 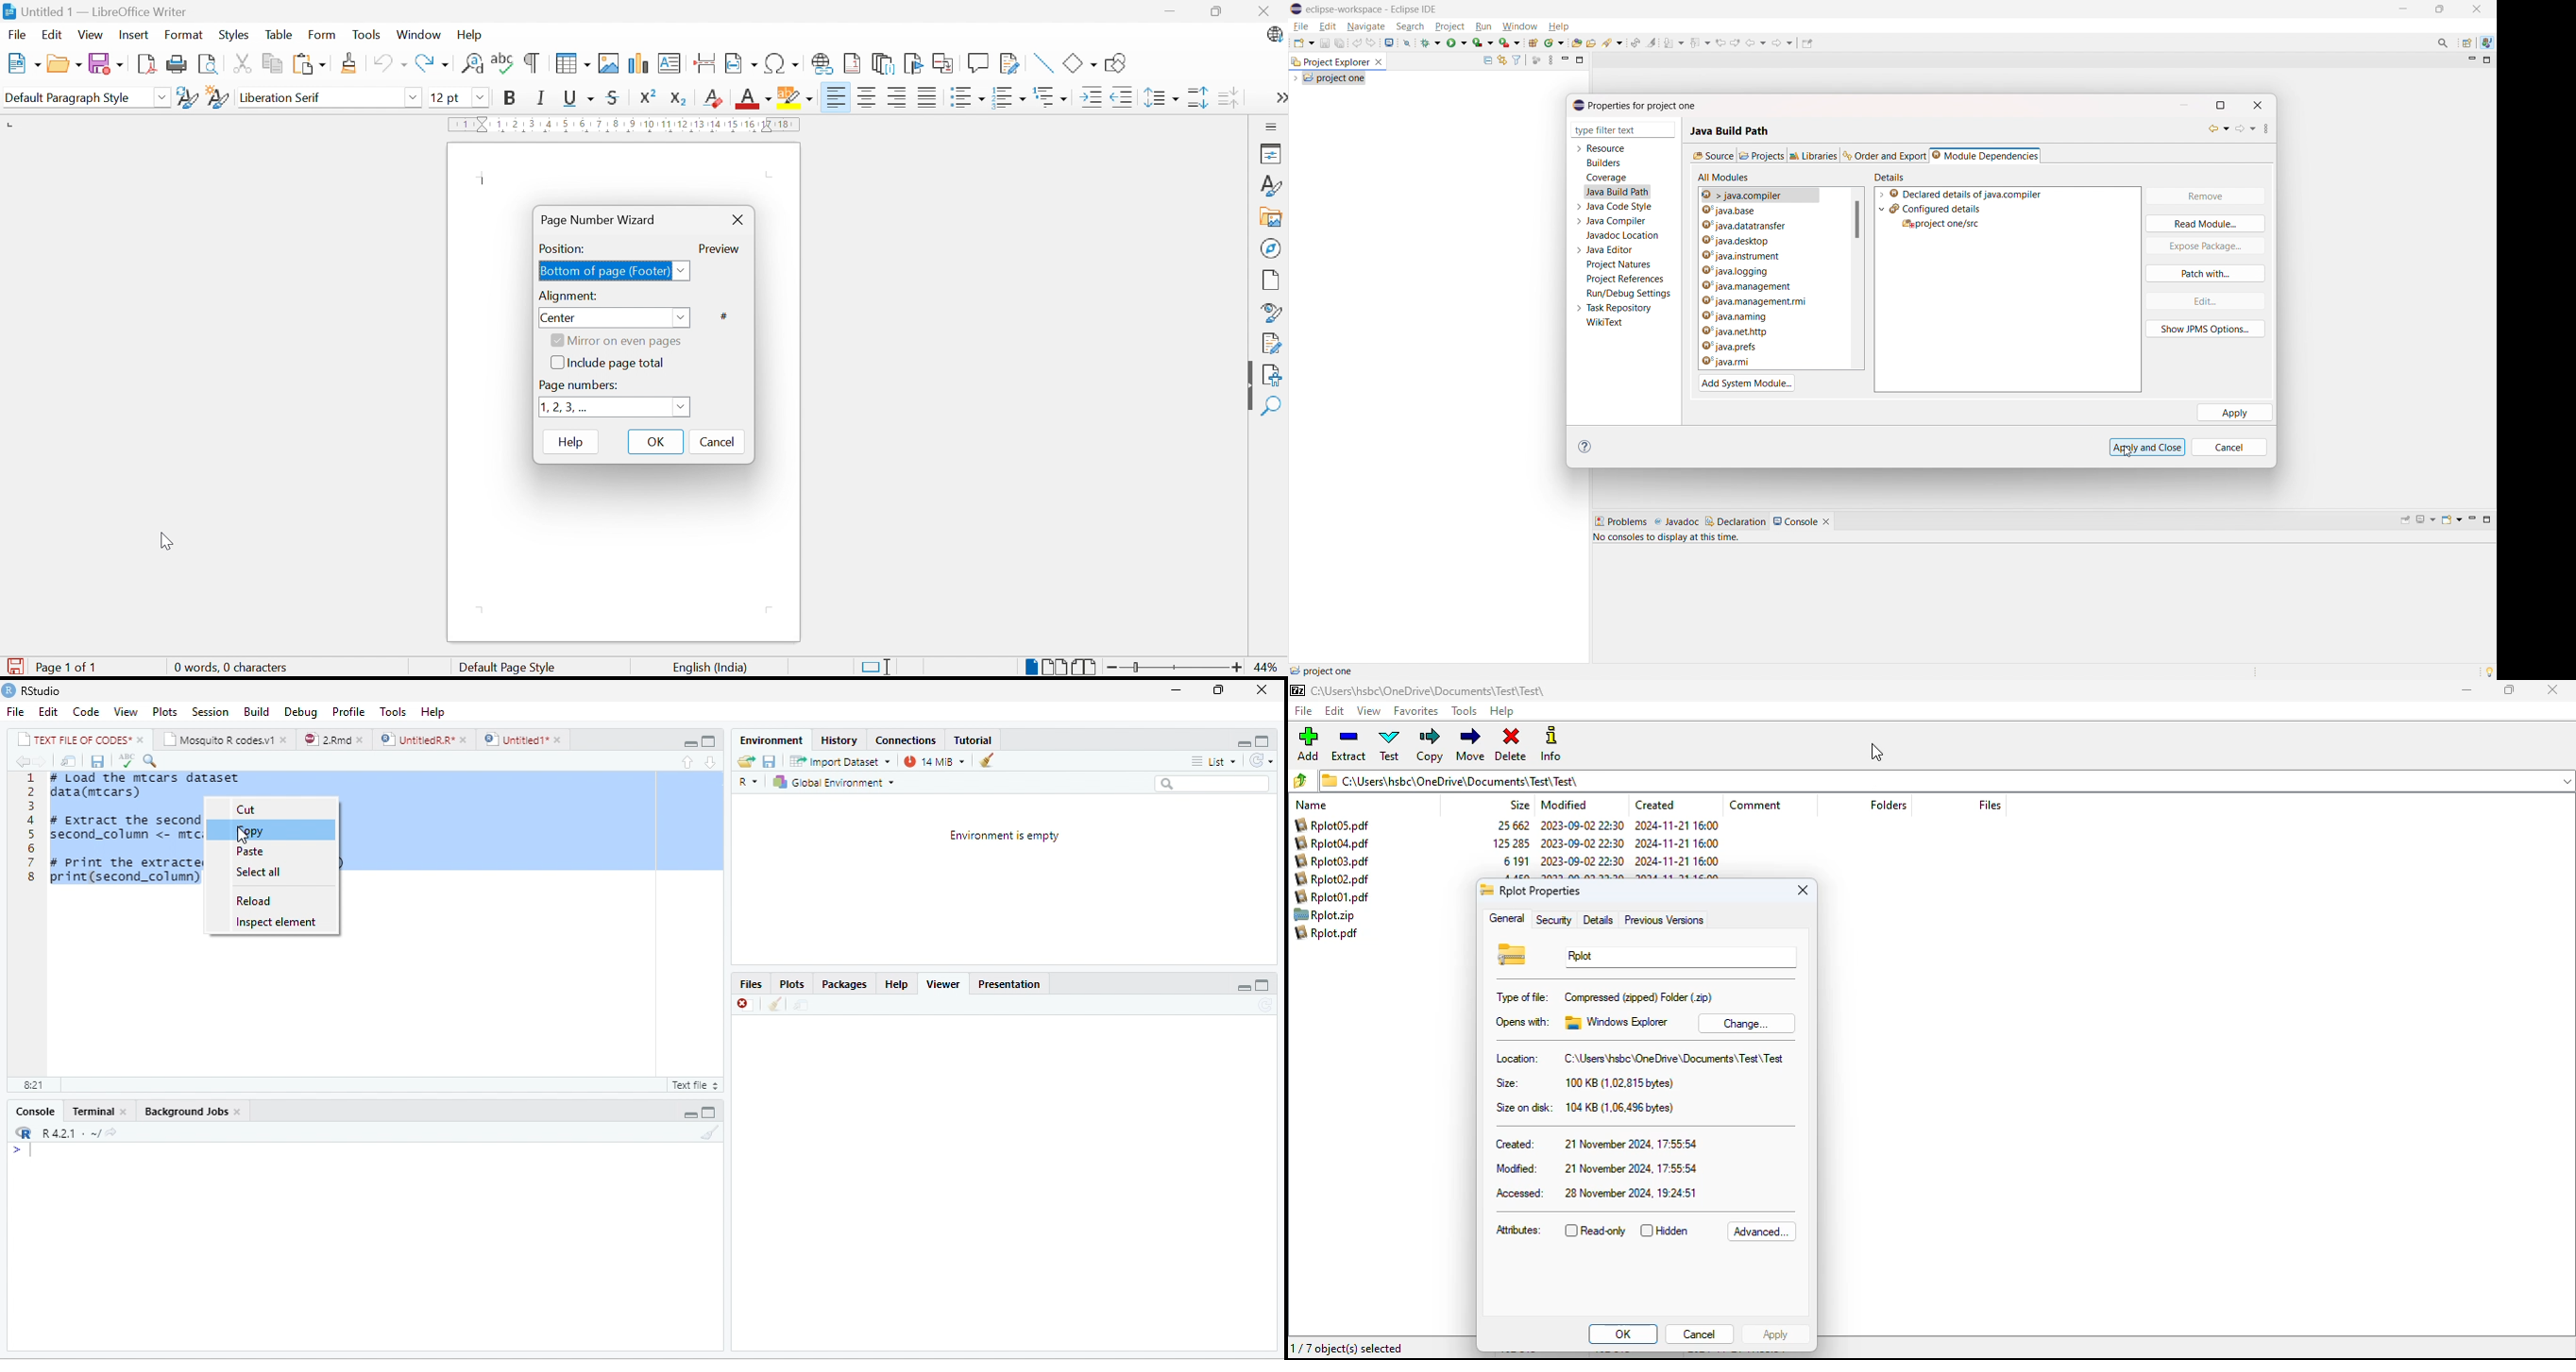 What do you see at coordinates (1330, 61) in the screenshot?
I see `project explorer` at bounding box center [1330, 61].